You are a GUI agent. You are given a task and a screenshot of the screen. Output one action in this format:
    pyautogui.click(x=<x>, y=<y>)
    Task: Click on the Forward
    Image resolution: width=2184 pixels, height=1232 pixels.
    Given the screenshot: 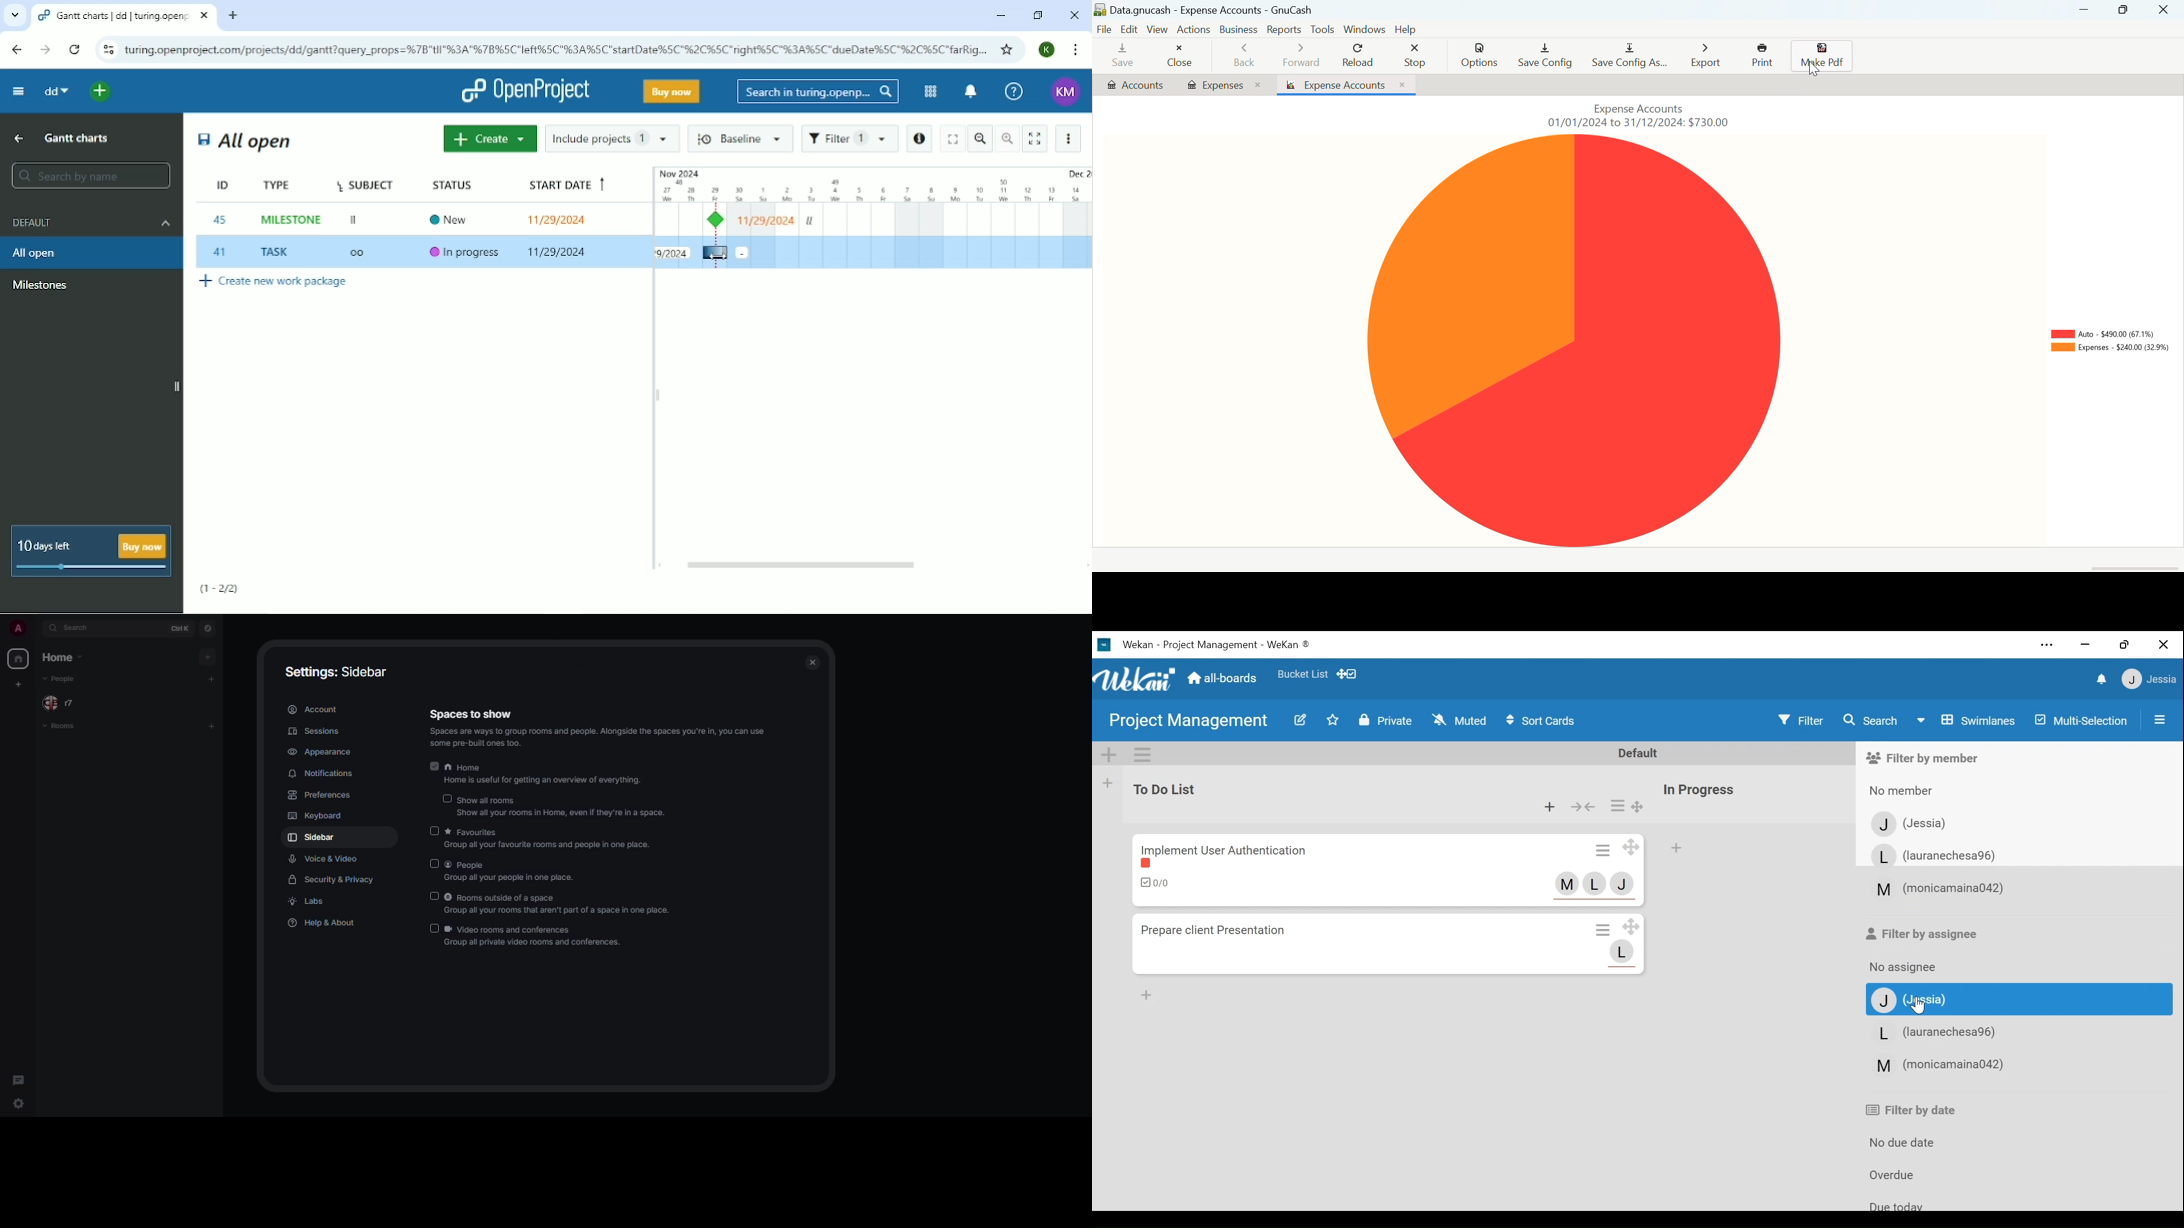 What is the action you would take?
    pyautogui.click(x=45, y=50)
    